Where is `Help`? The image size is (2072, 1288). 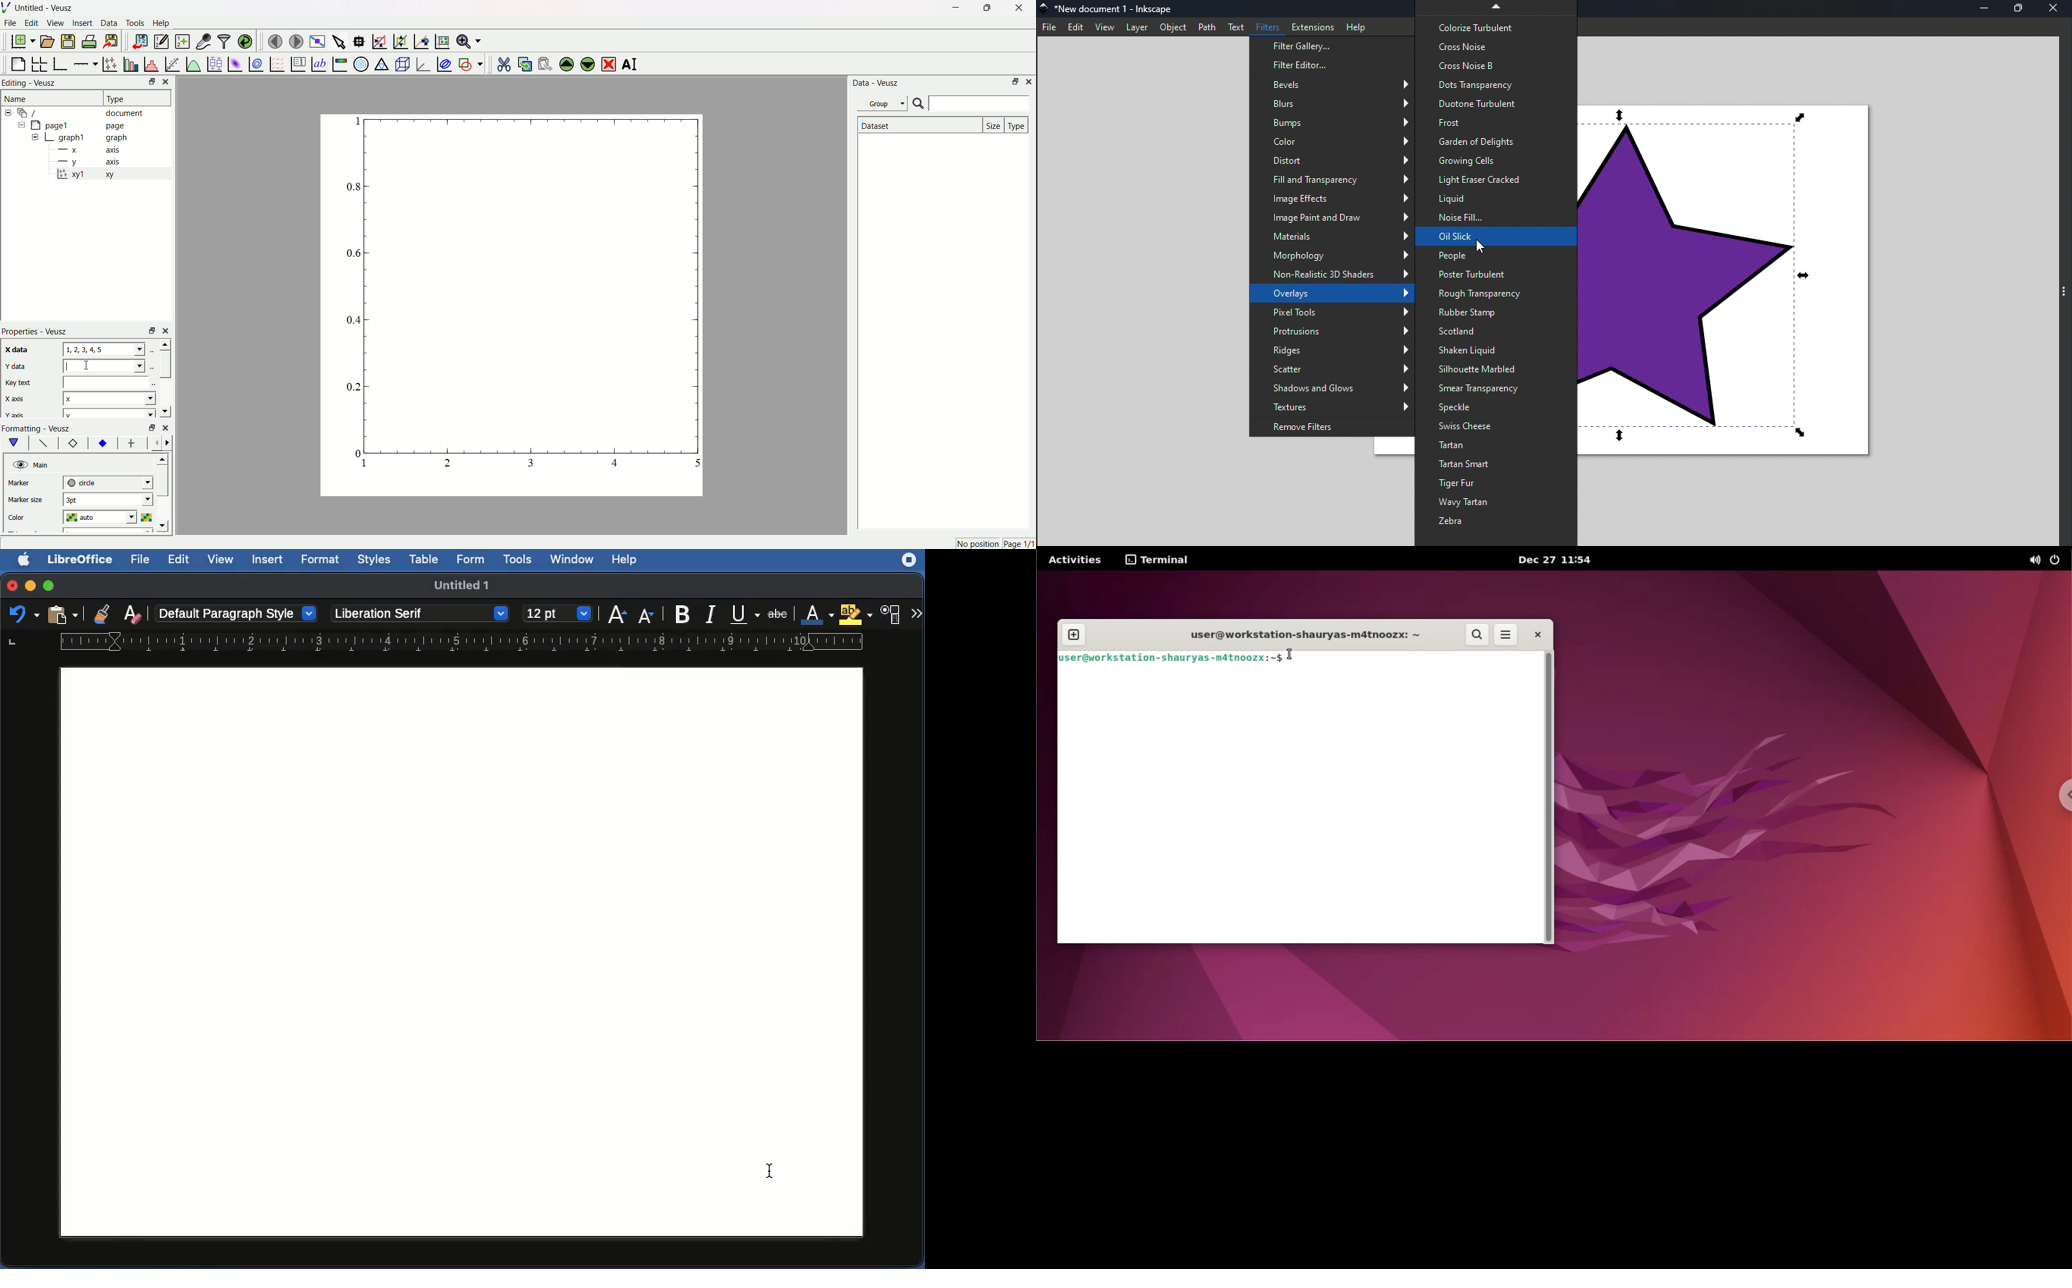
Help is located at coordinates (165, 23).